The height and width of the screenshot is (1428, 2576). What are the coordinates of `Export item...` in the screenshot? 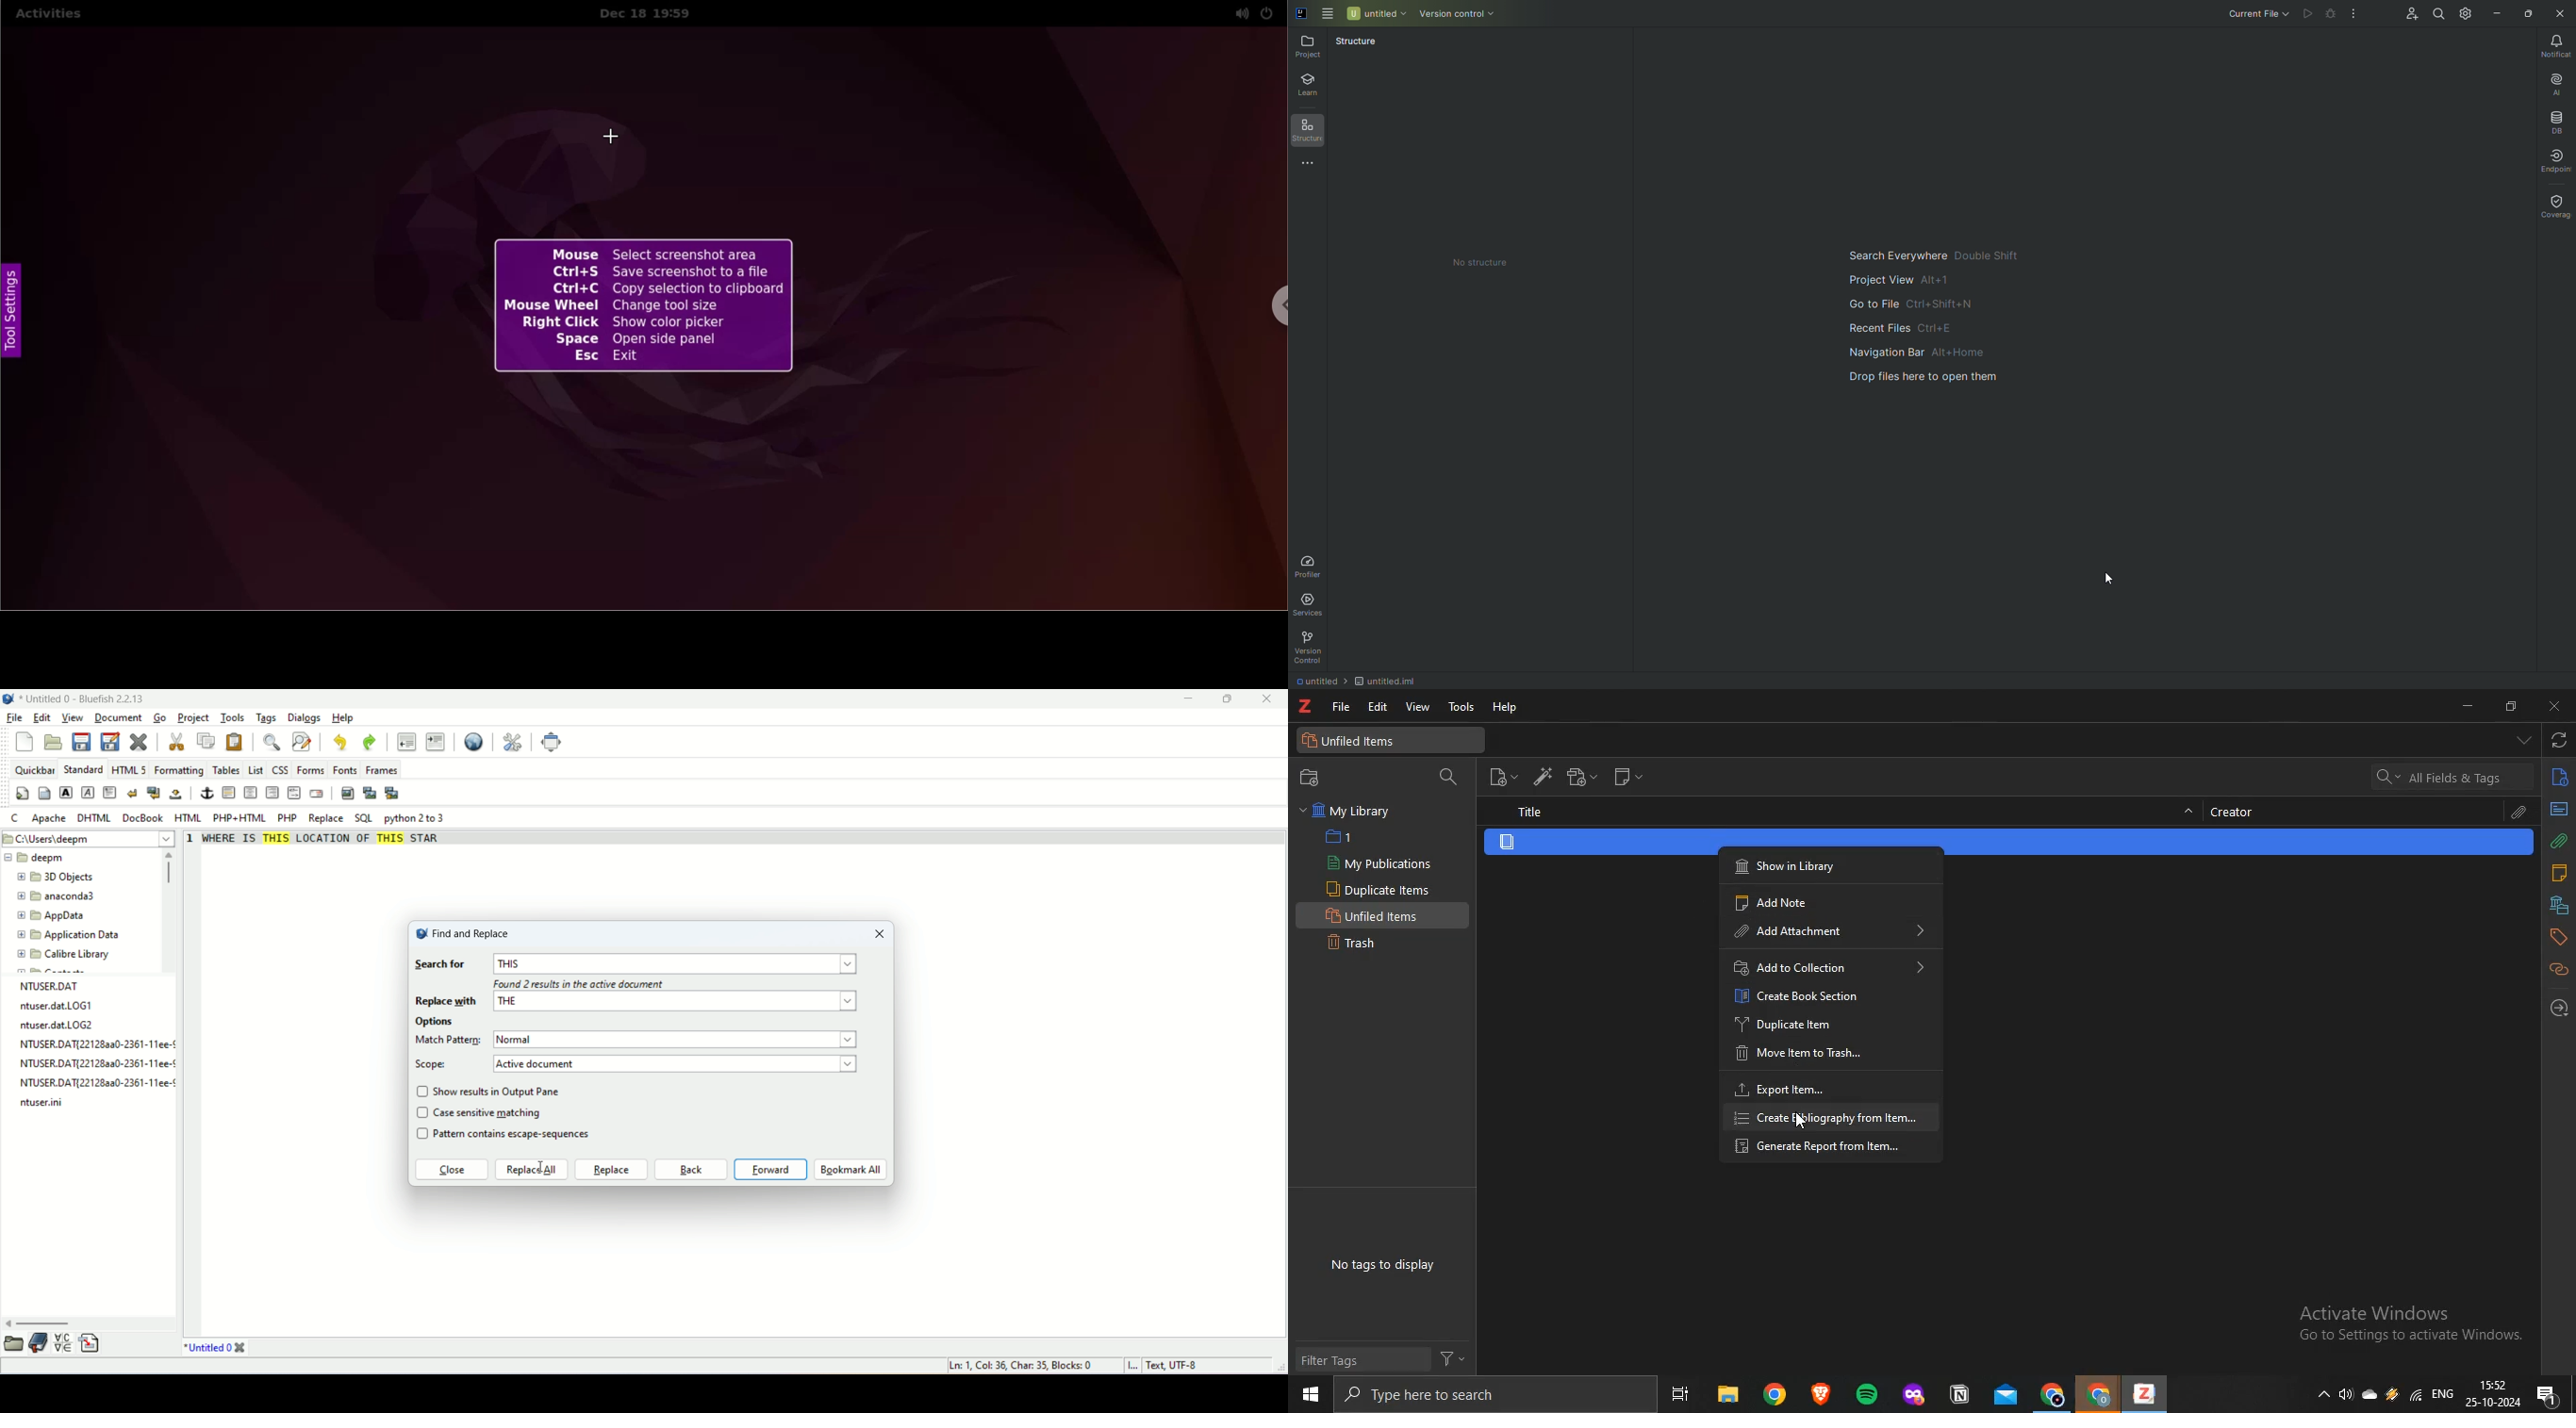 It's located at (1812, 1089).